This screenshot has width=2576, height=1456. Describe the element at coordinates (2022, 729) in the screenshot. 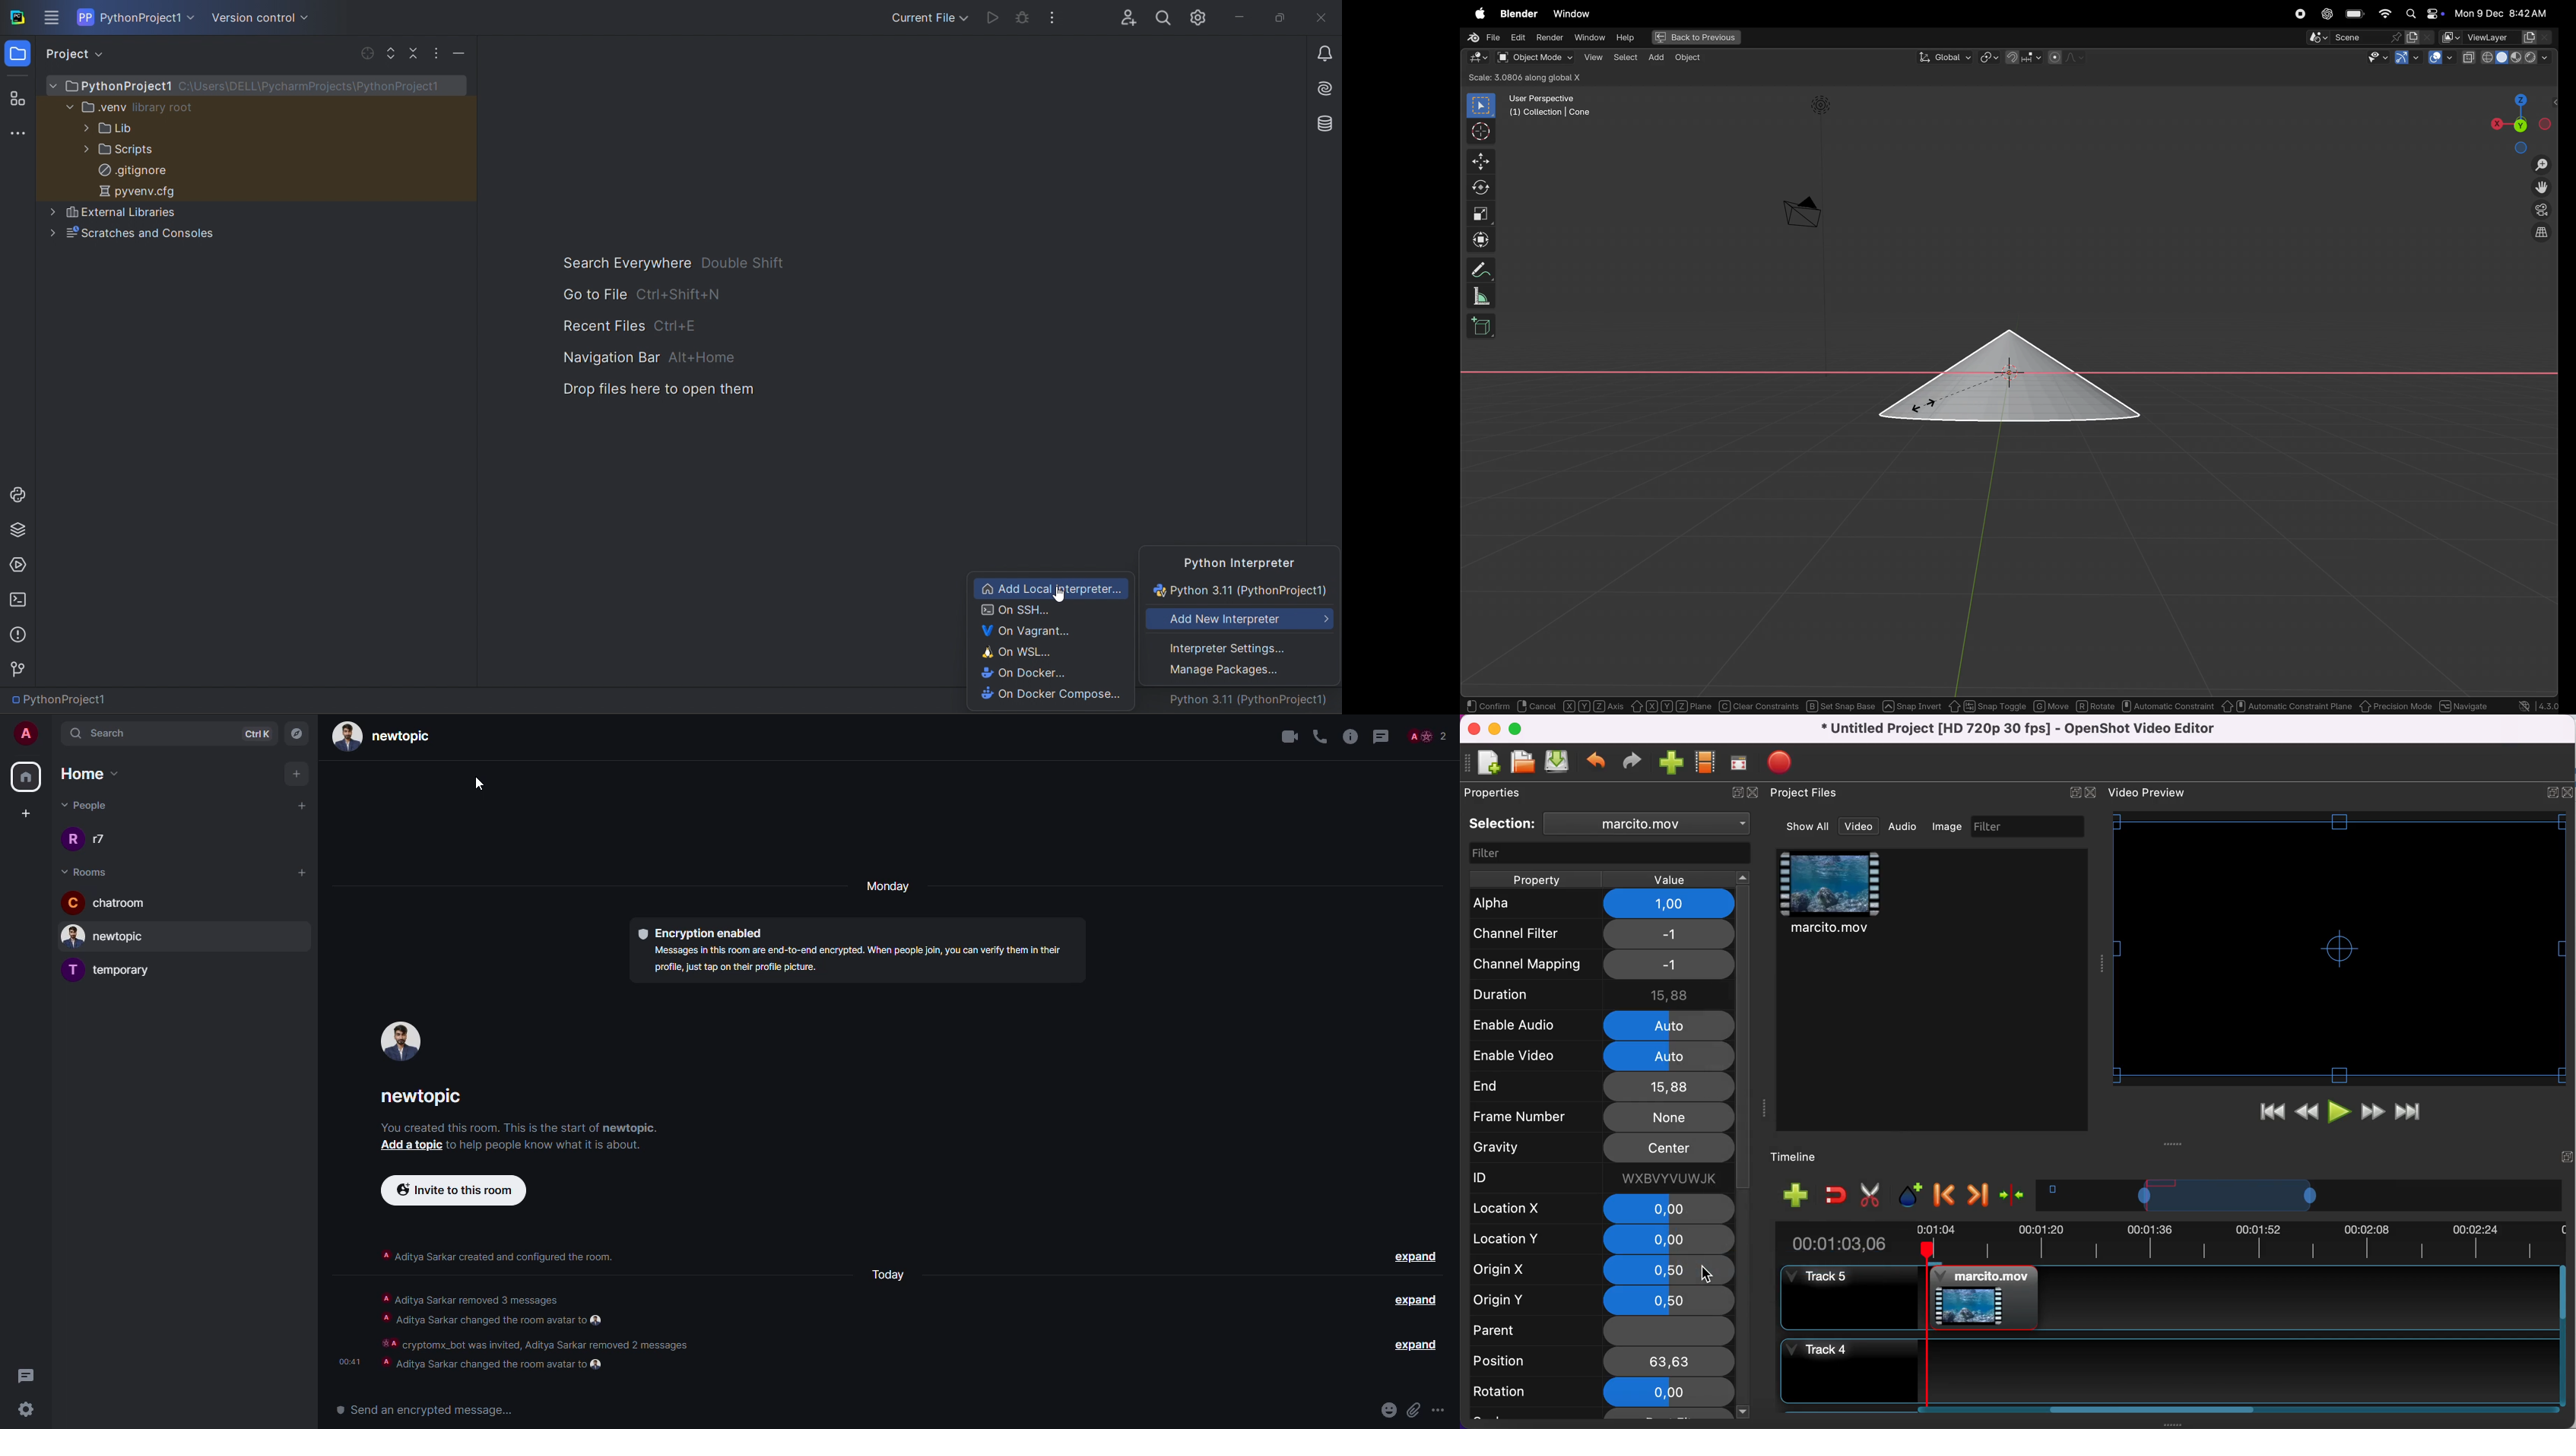

I see `title` at that location.